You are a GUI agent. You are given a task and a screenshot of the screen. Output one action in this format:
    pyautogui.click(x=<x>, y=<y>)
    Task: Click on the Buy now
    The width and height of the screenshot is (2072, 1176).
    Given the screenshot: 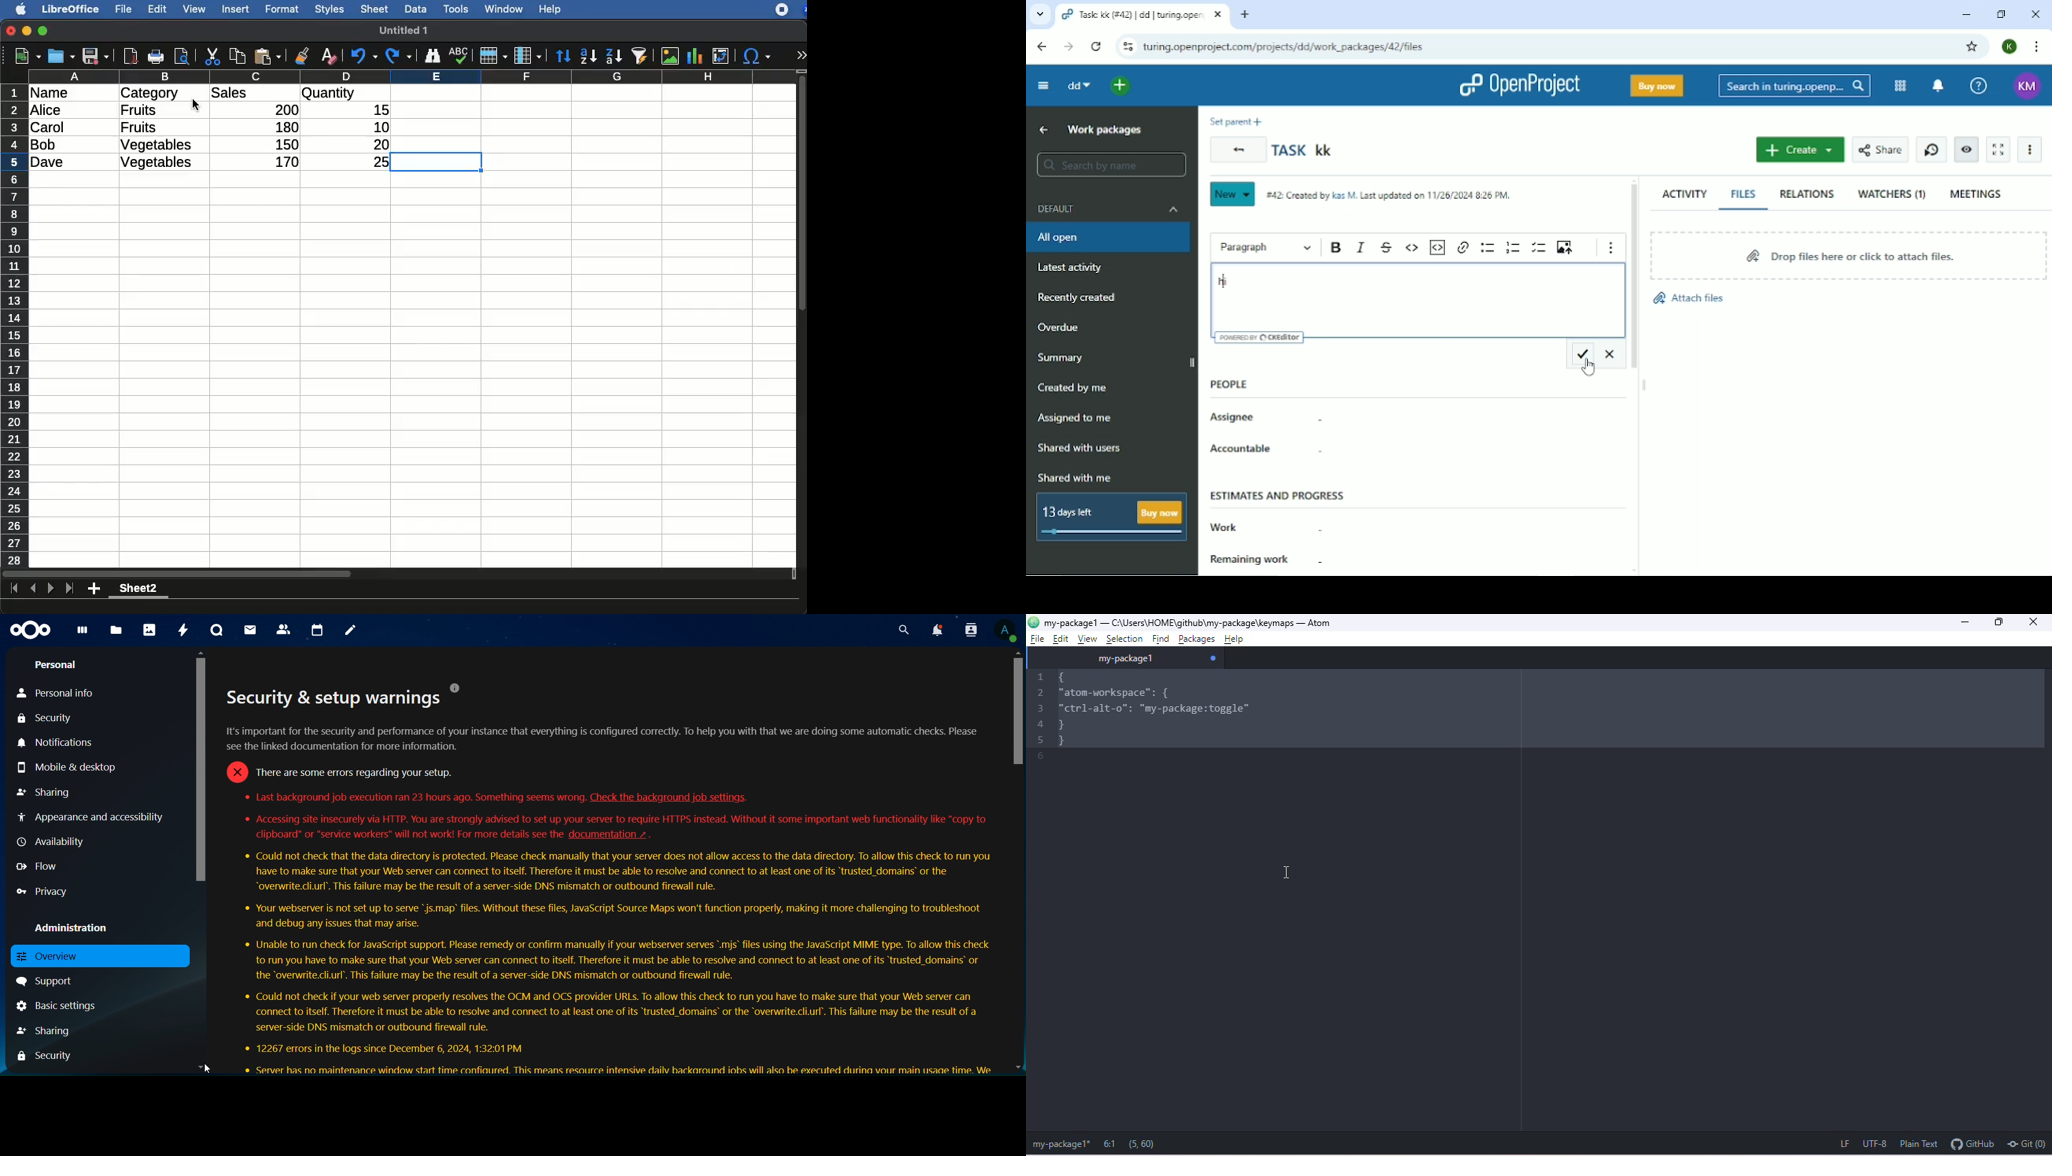 What is the action you would take?
    pyautogui.click(x=1656, y=85)
    